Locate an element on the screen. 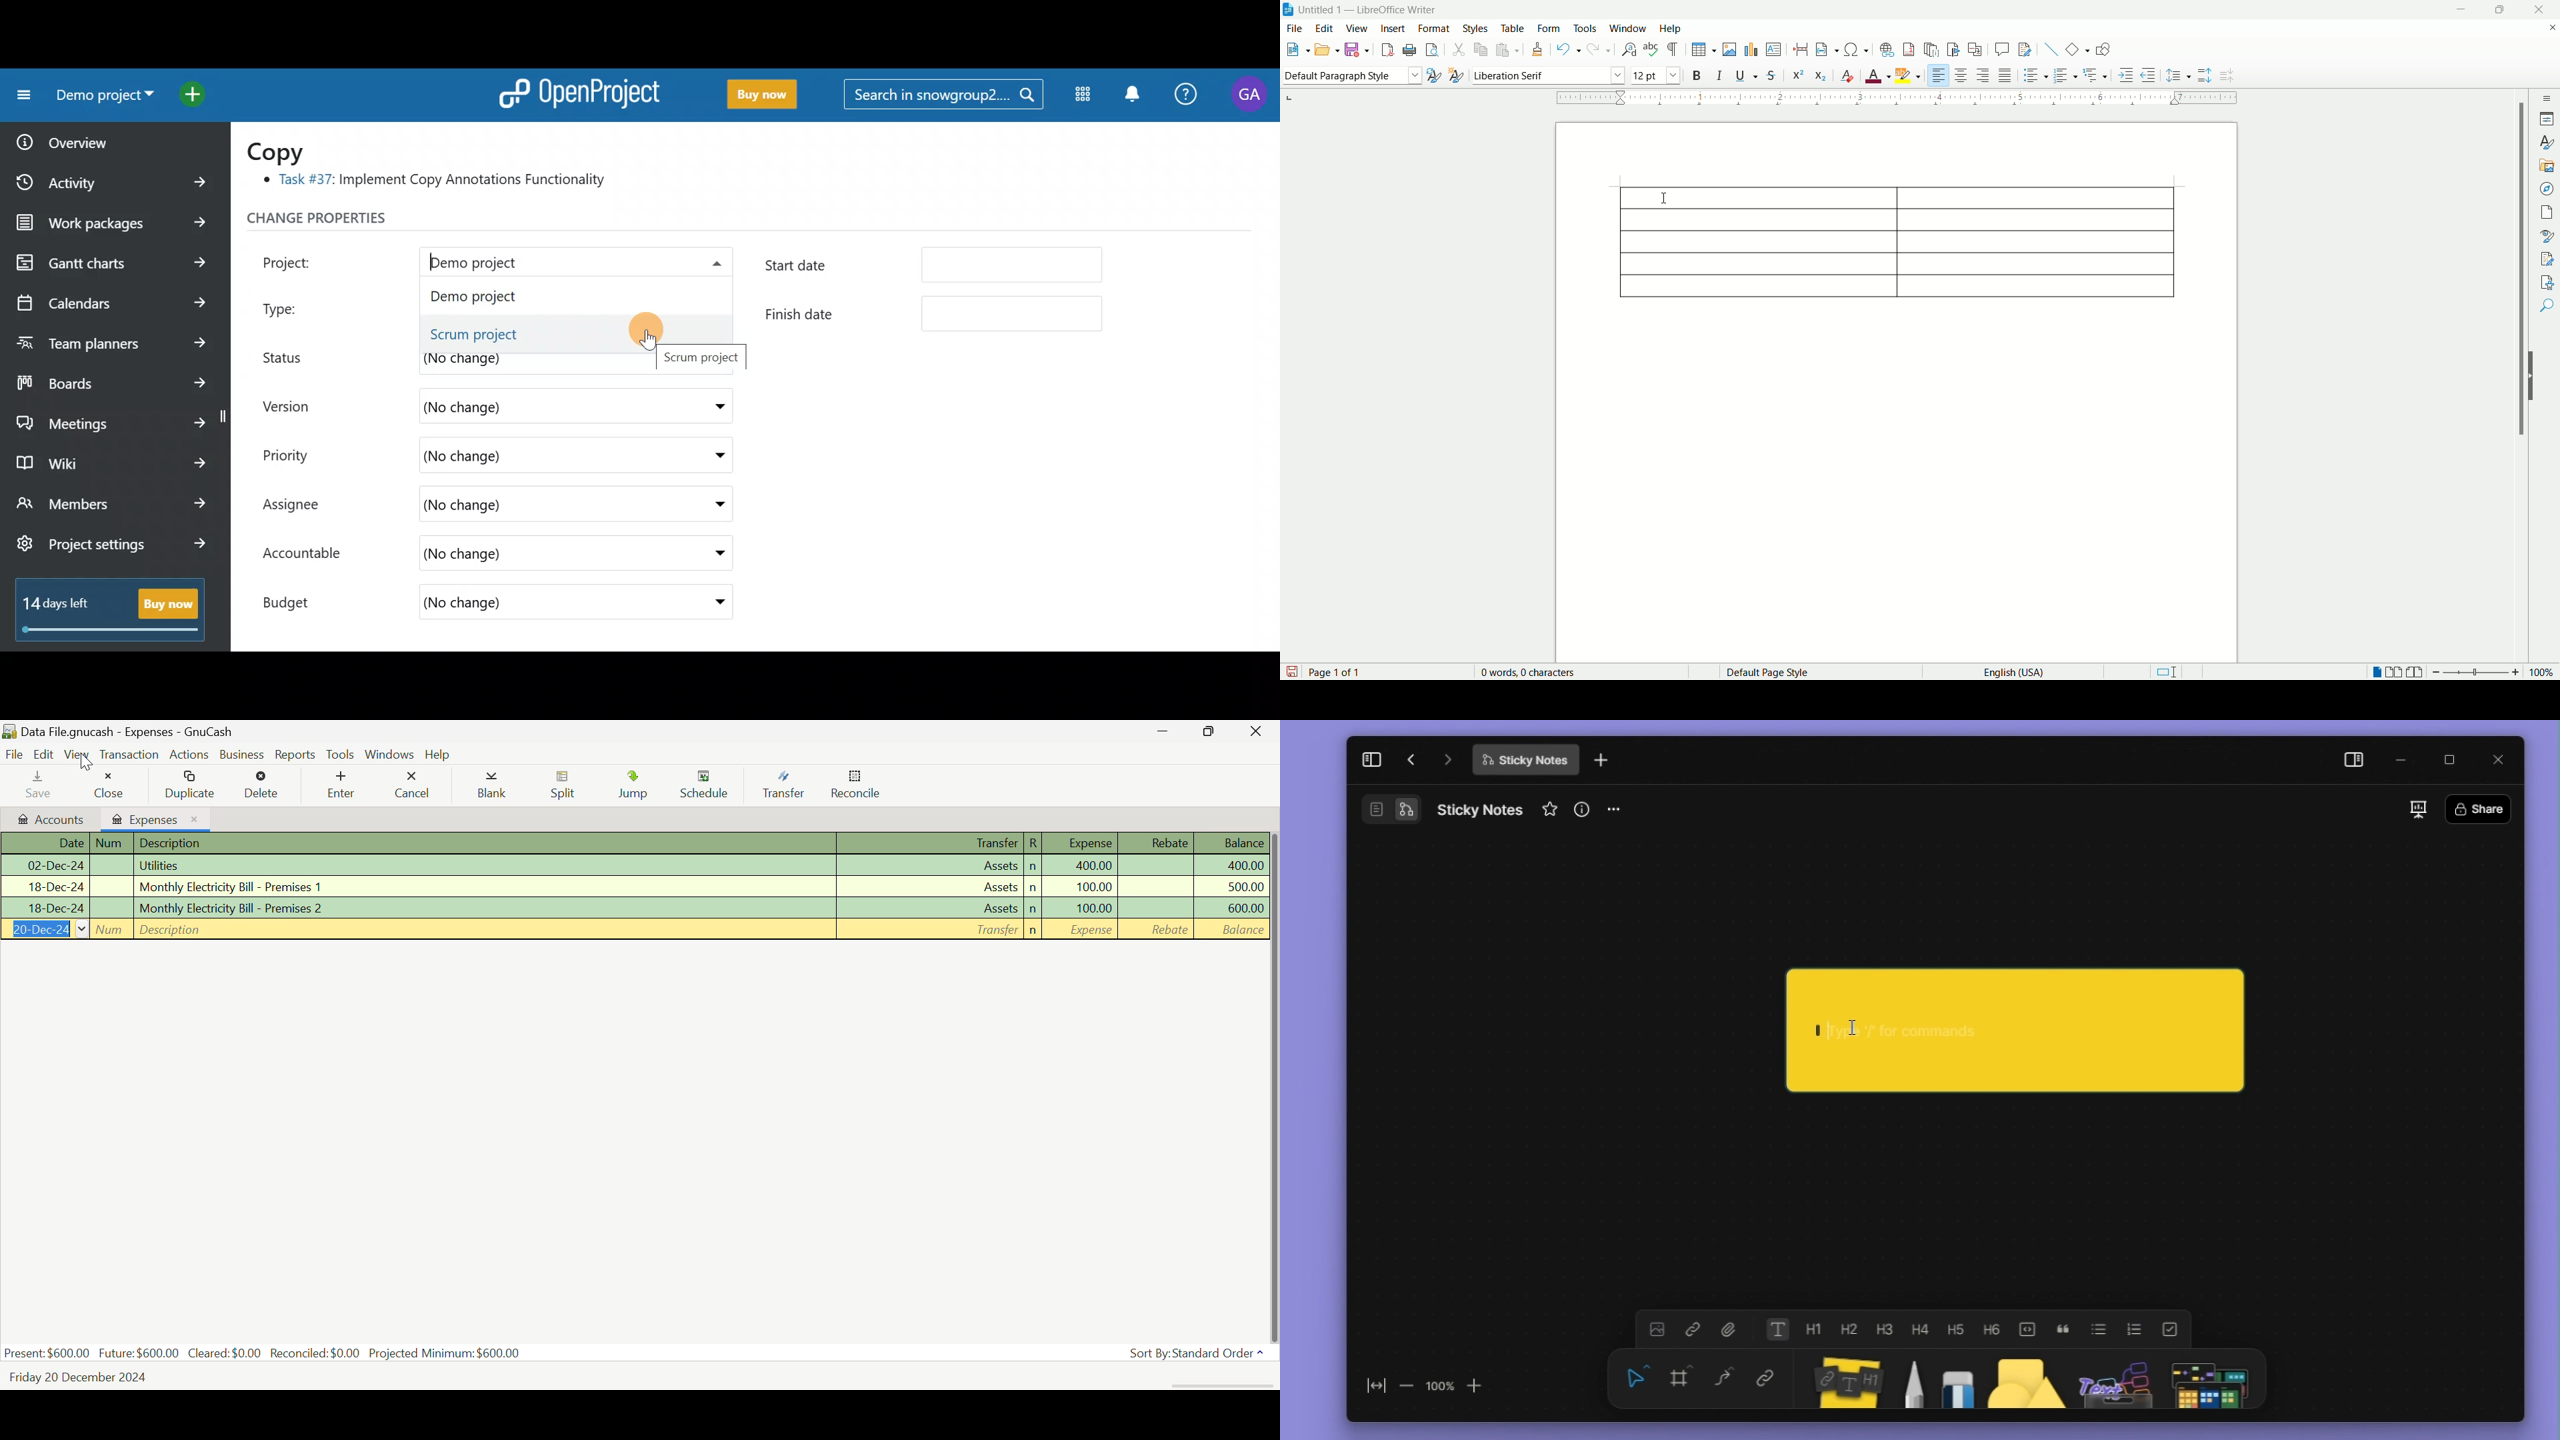  Cursor is located at coordinates (639, 332).